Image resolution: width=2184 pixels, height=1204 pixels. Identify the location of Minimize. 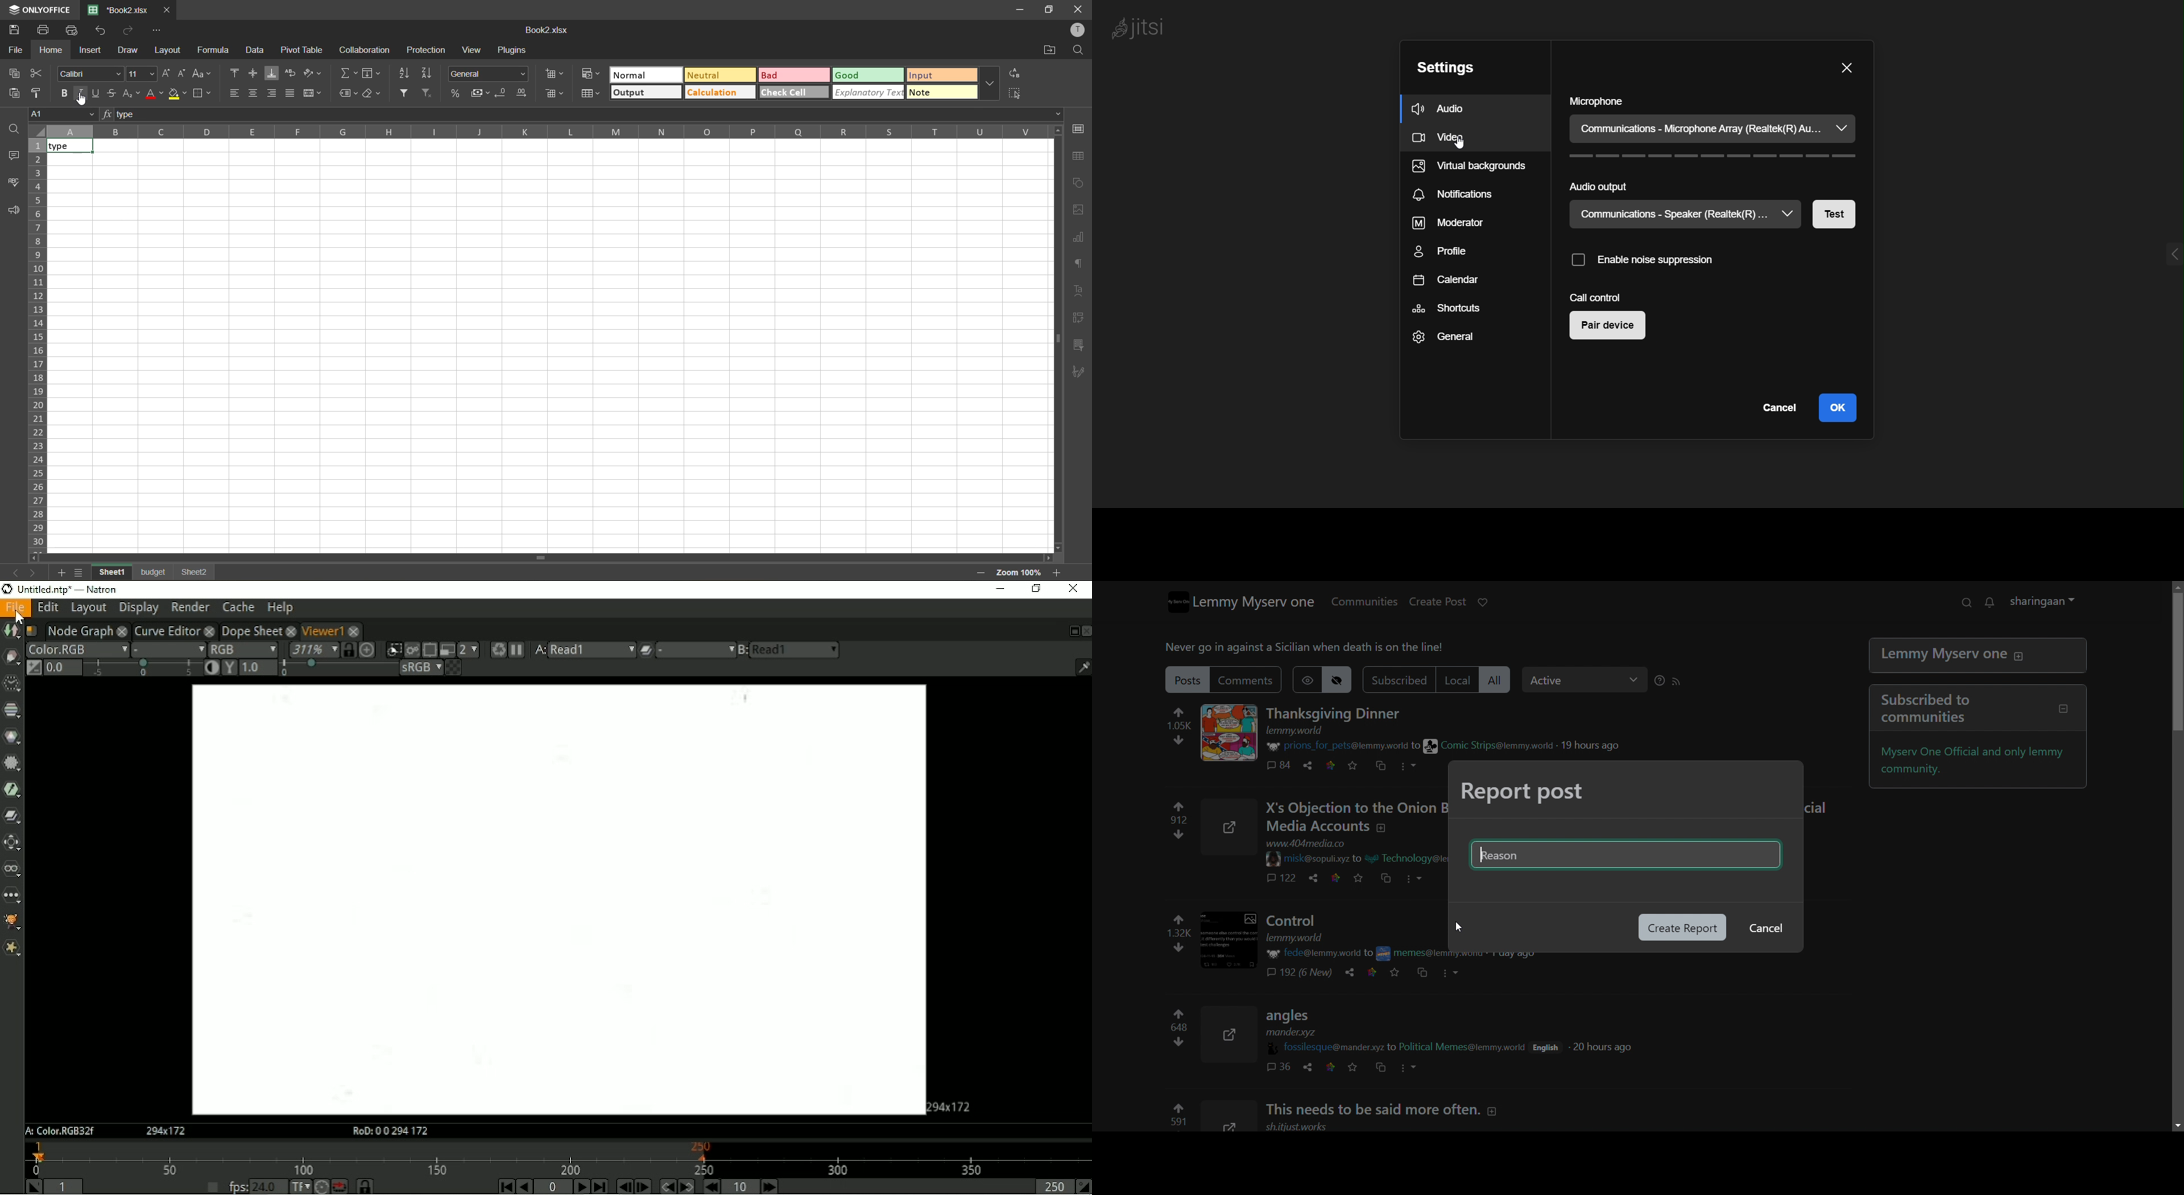
(1000, 589).